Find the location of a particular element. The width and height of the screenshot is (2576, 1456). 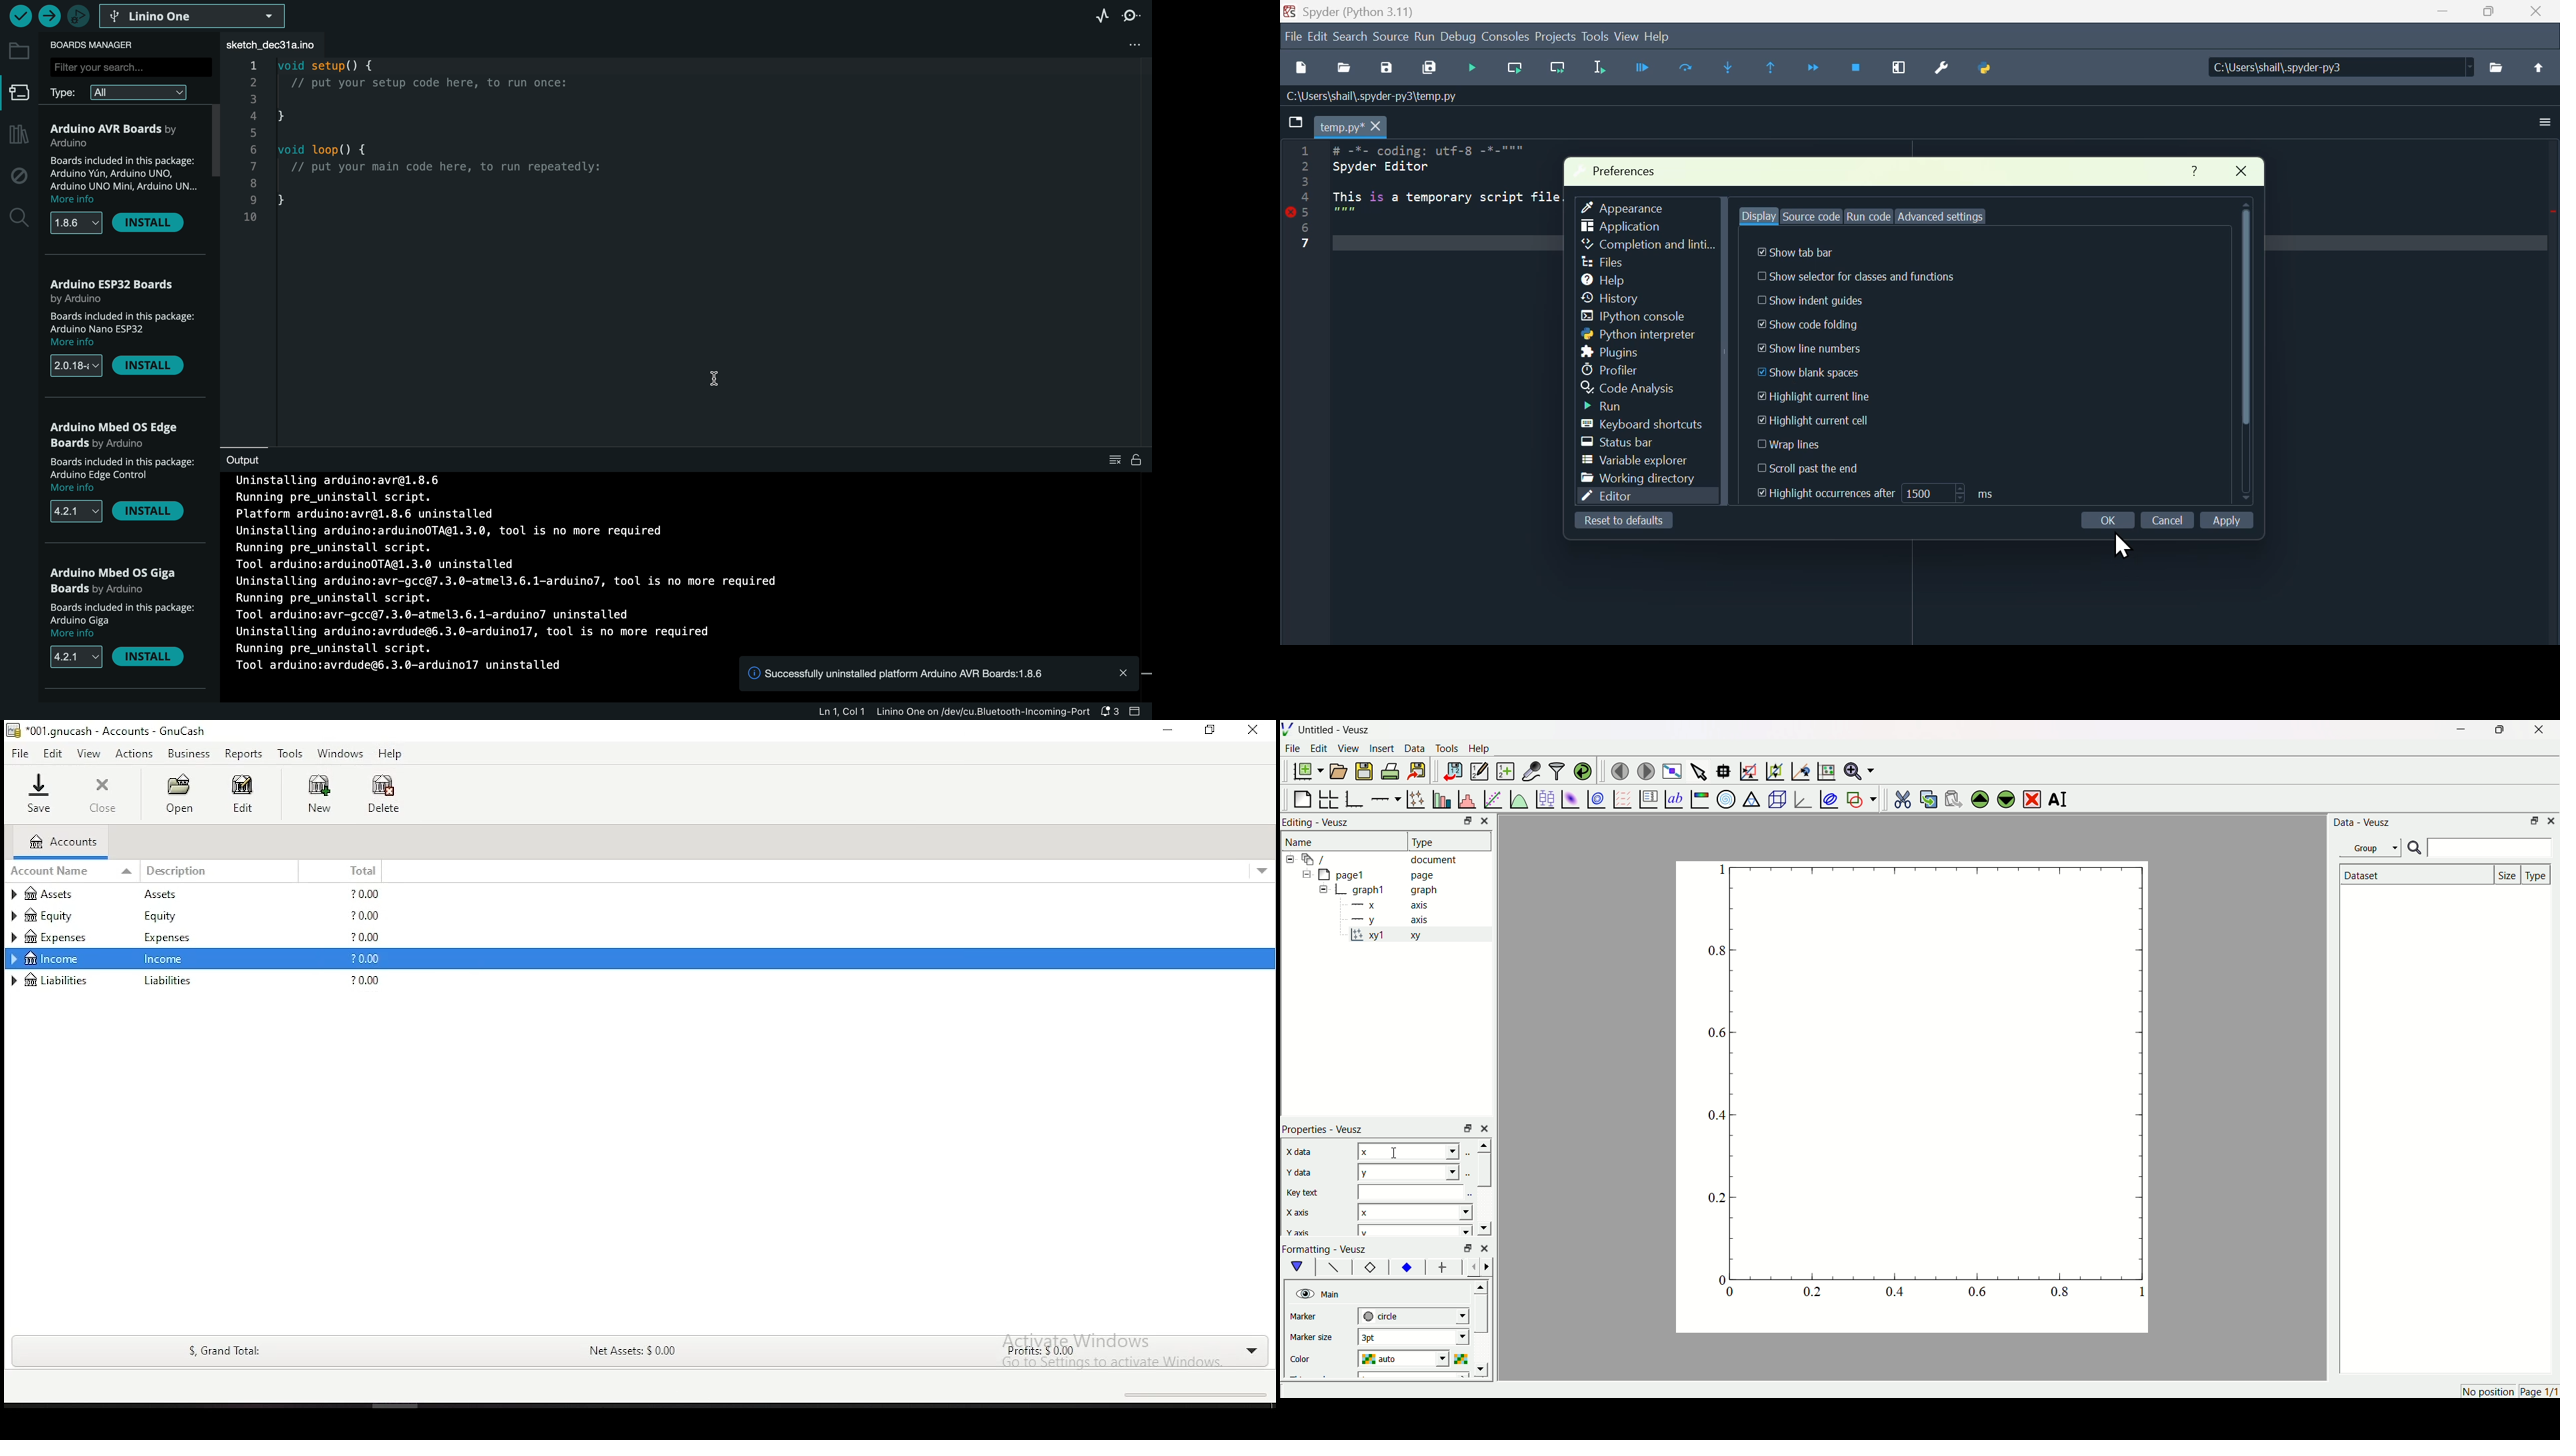

Type is located at coordinates (1443, 841).